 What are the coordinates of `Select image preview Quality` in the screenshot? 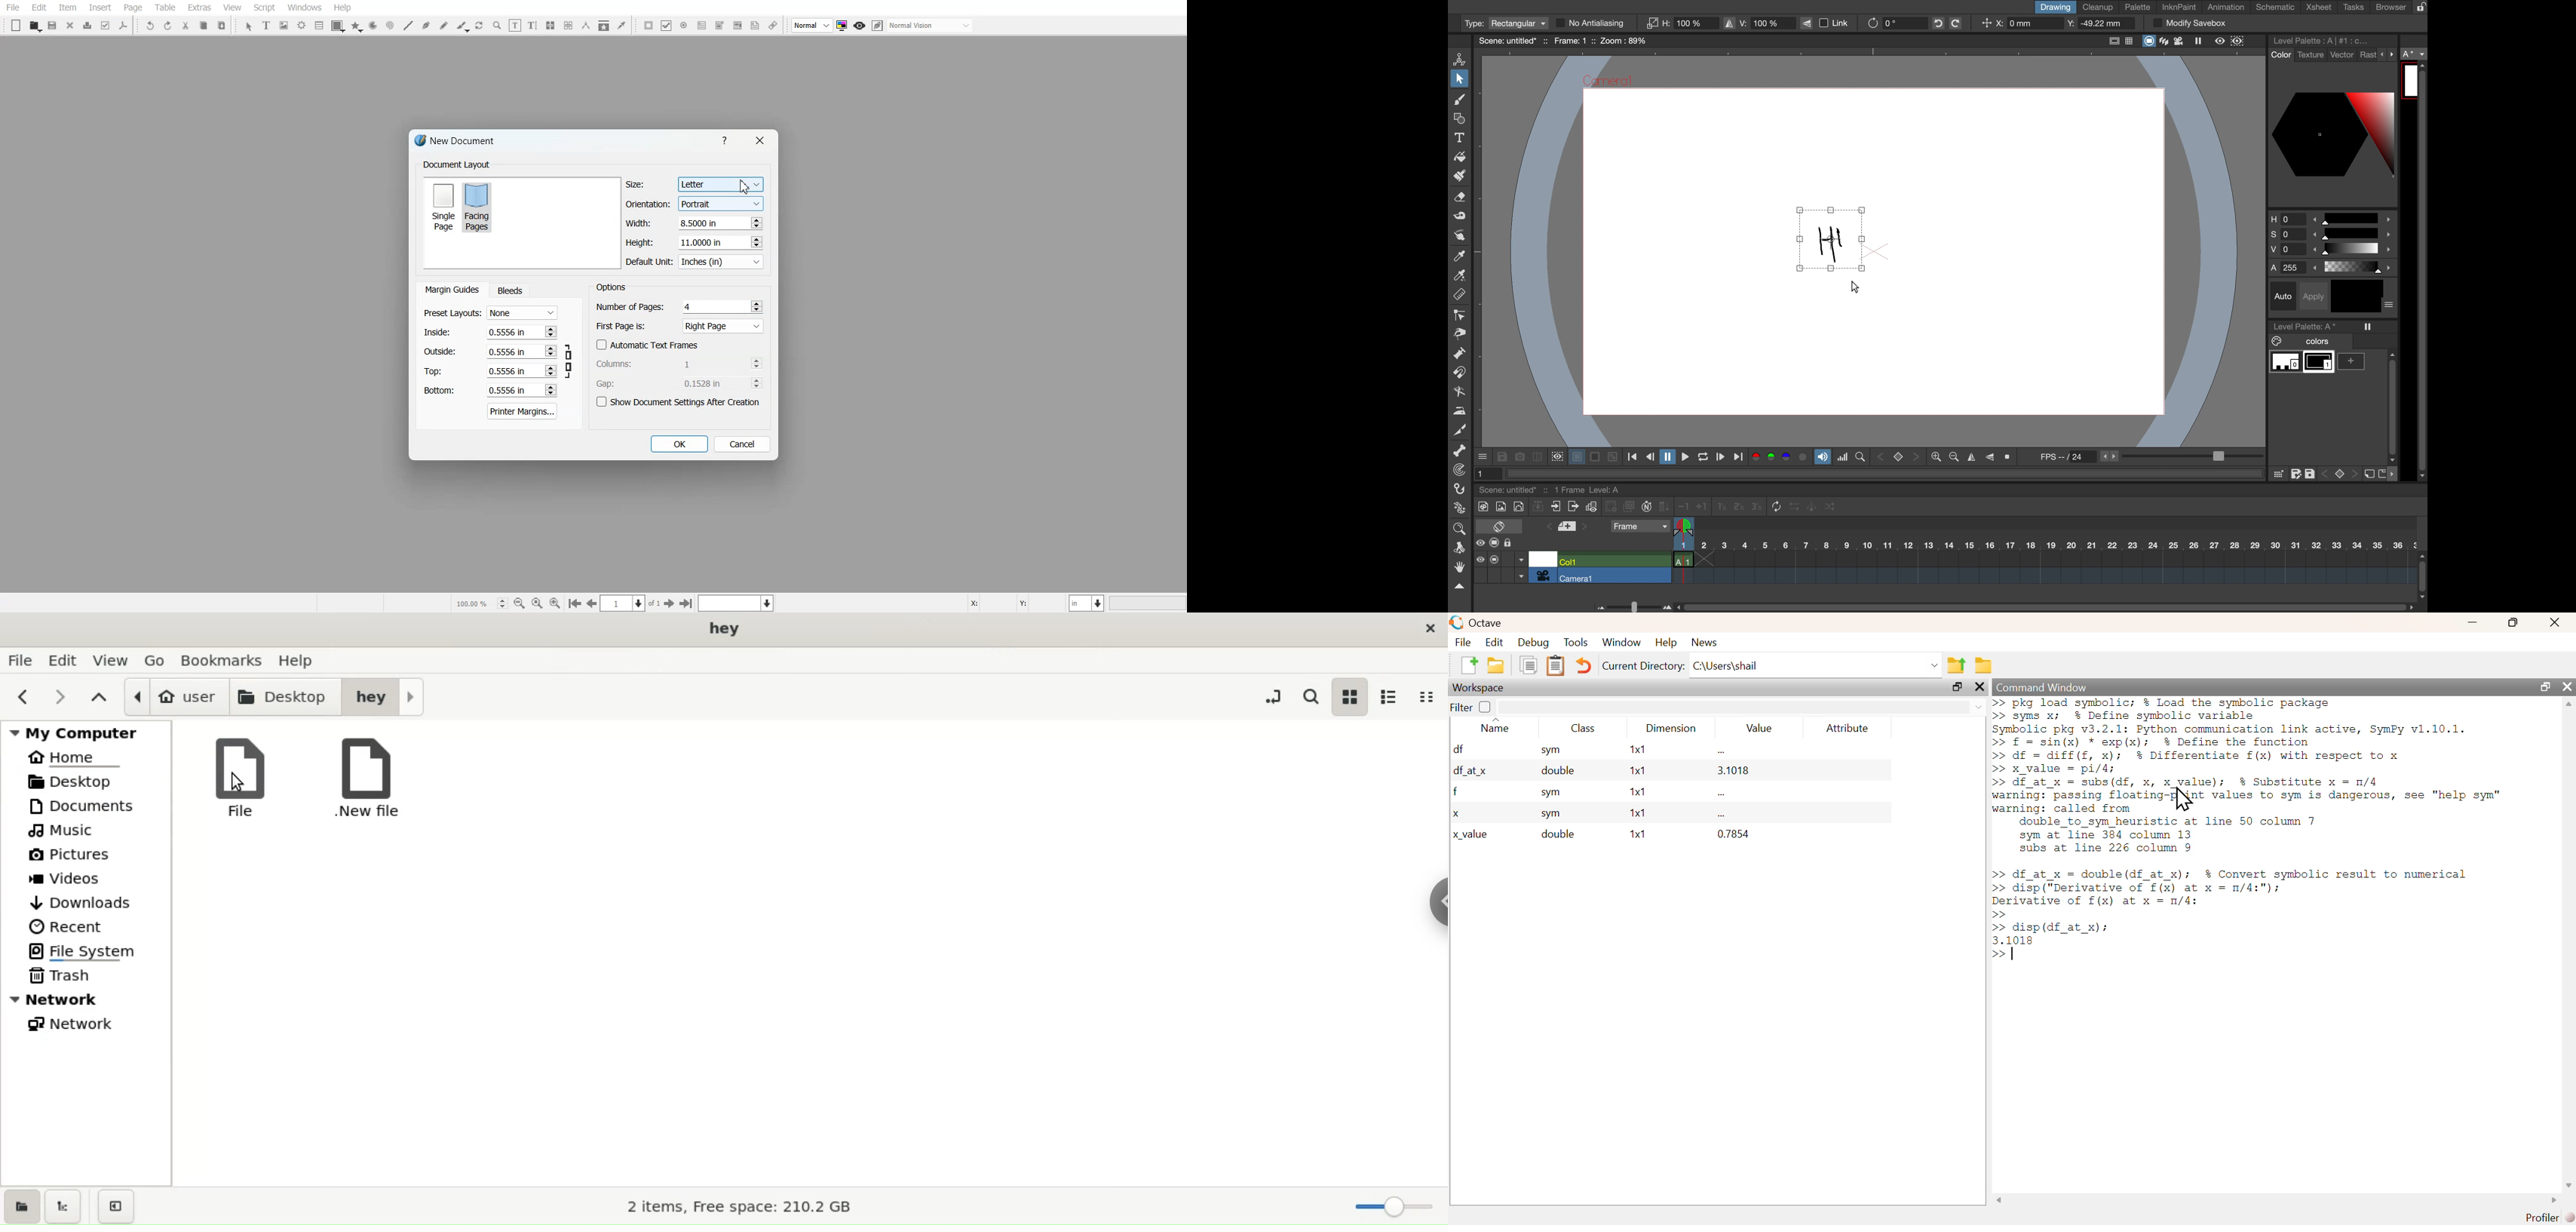 It's located at (813, 25).